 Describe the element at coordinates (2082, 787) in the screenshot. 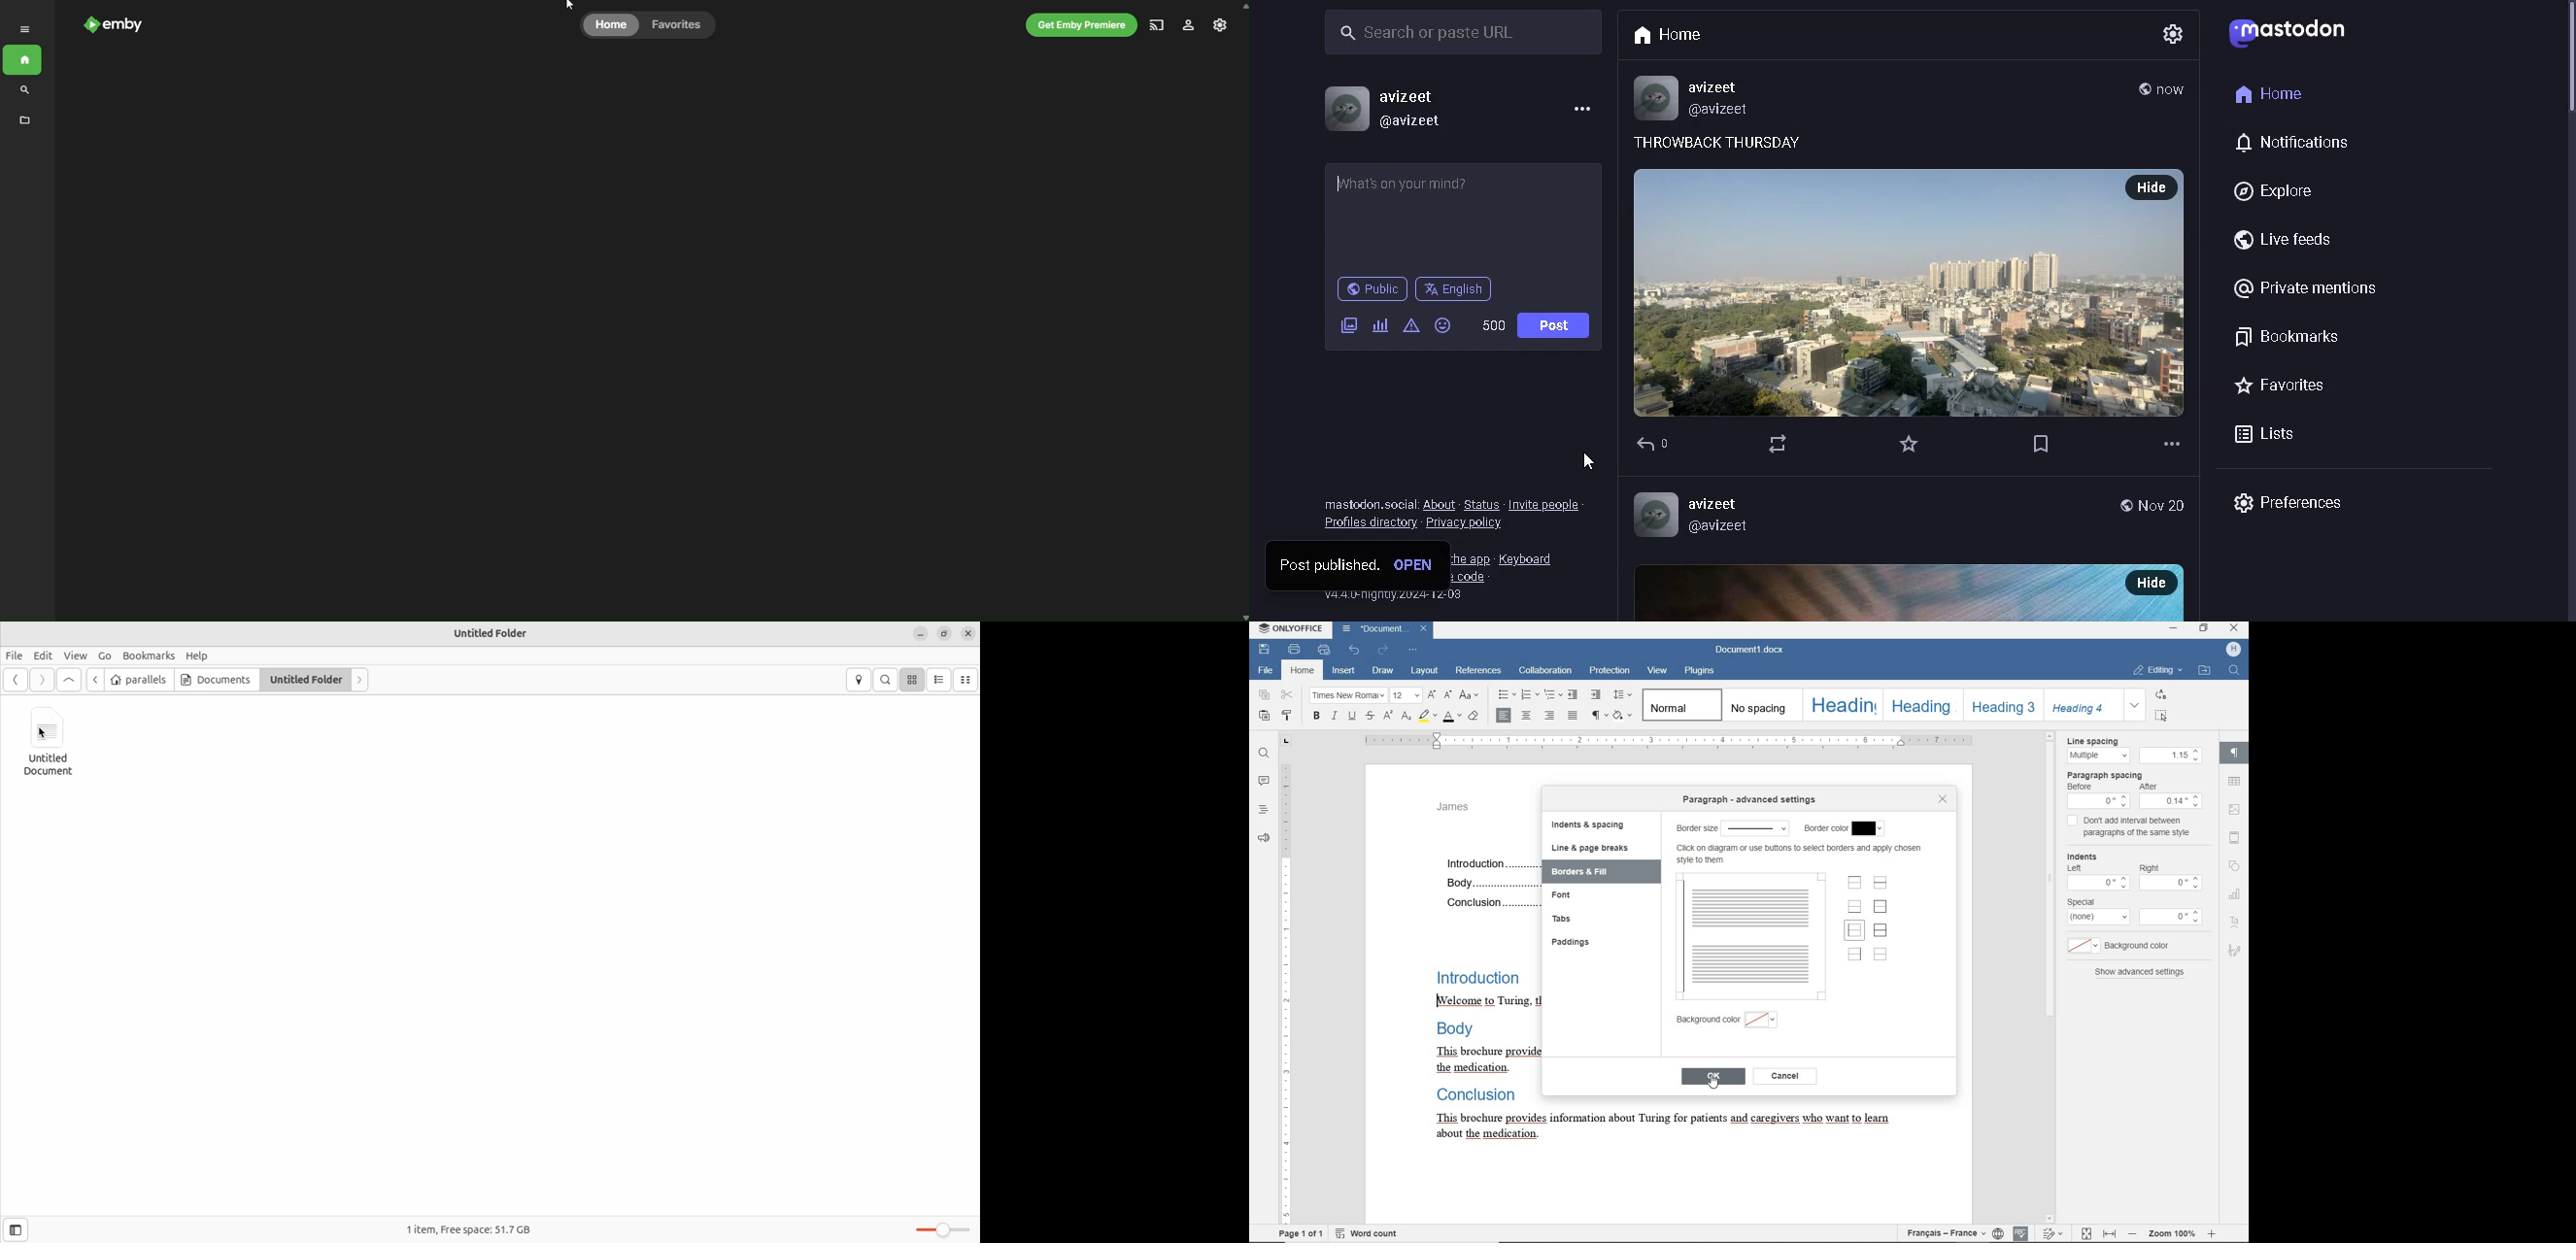

I see `before` at that location.